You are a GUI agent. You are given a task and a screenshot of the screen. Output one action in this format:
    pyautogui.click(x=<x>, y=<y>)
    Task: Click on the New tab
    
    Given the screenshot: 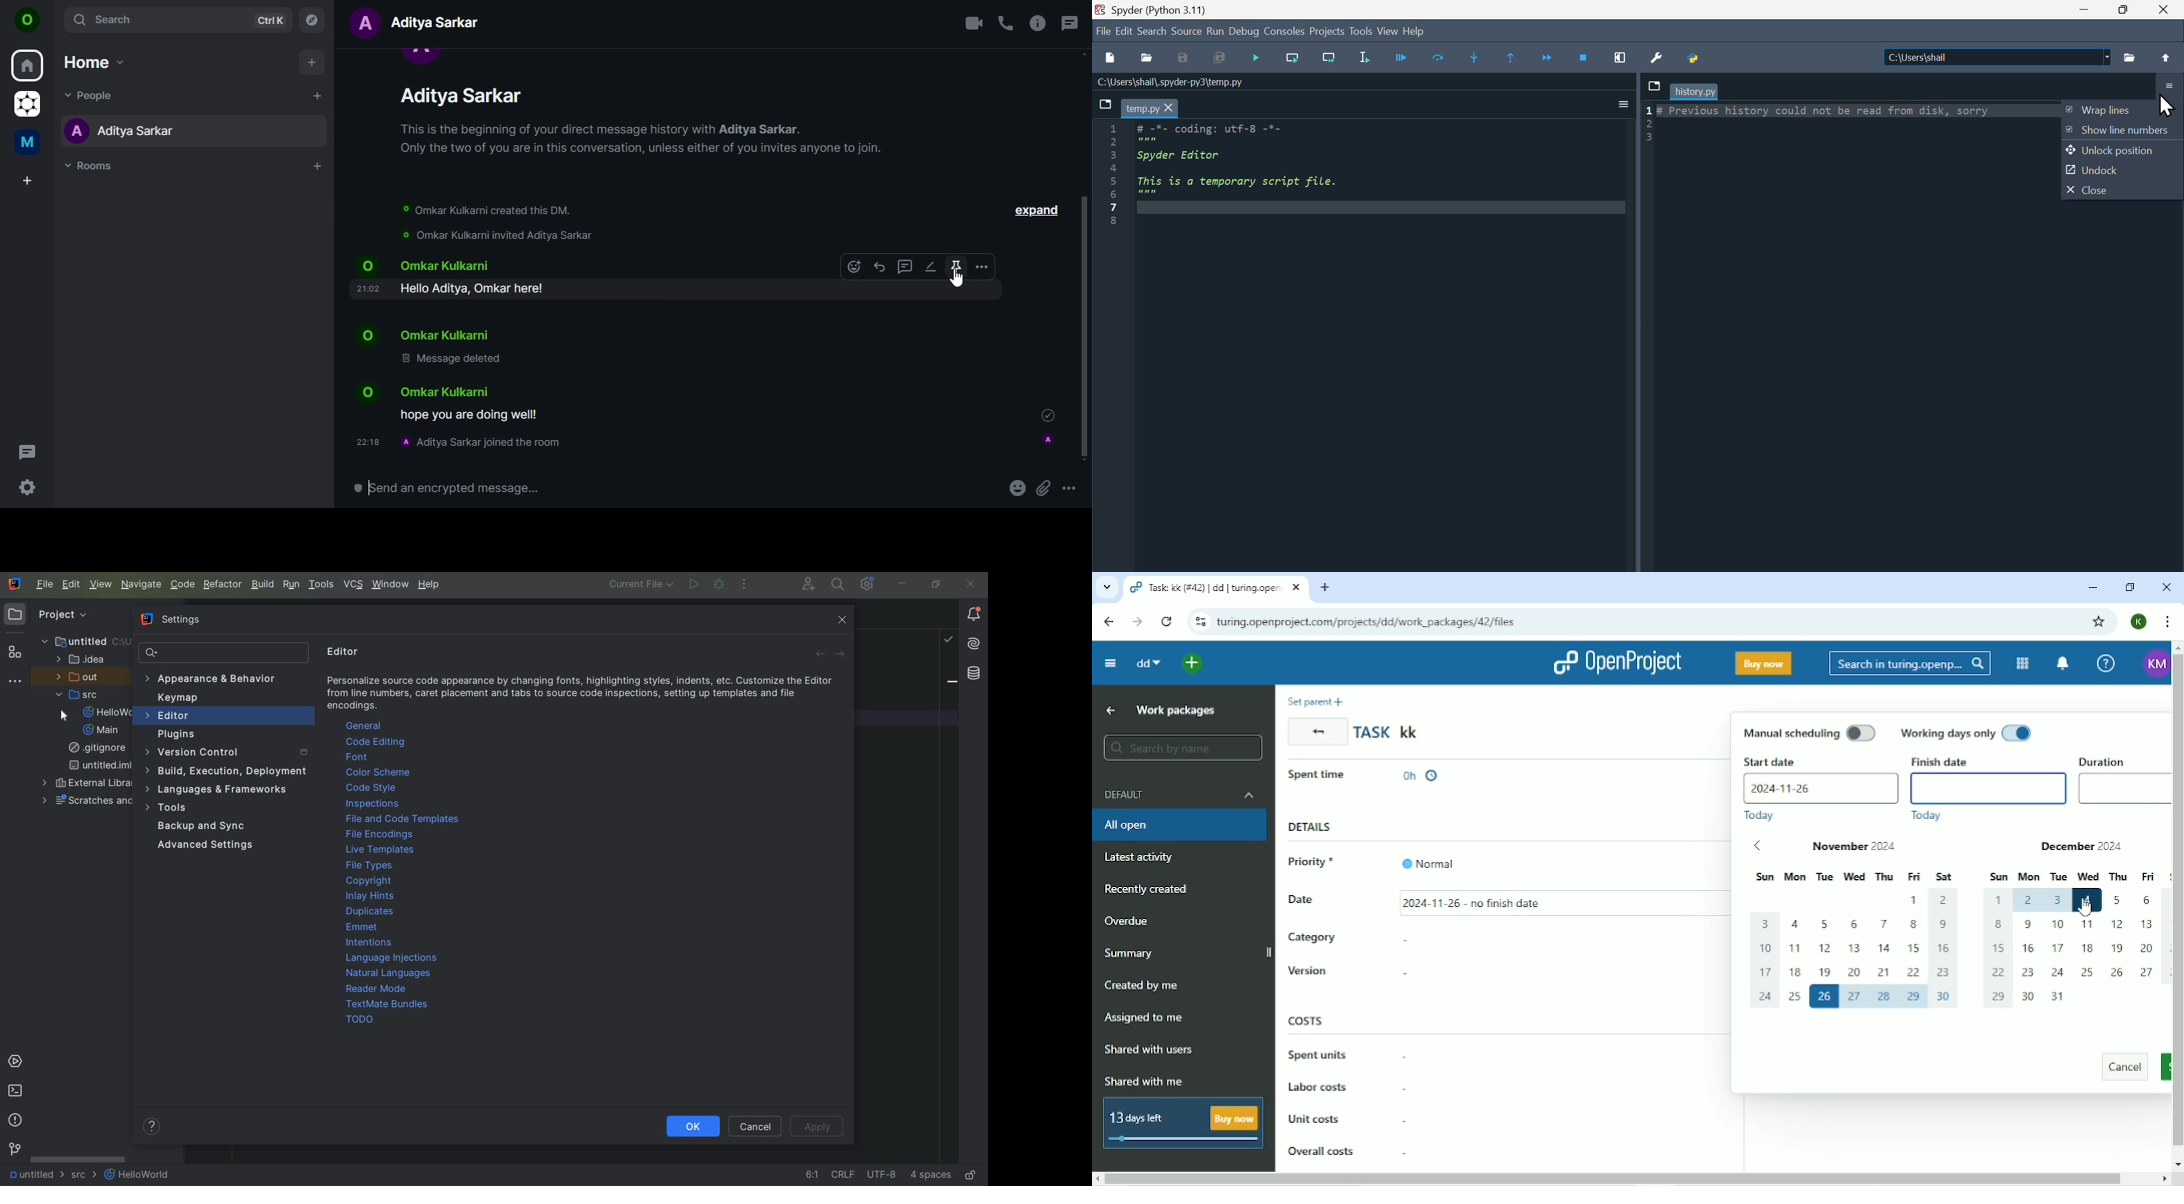 What is the action you would take?
    pyautogui.click(x=1323, y=589)
    